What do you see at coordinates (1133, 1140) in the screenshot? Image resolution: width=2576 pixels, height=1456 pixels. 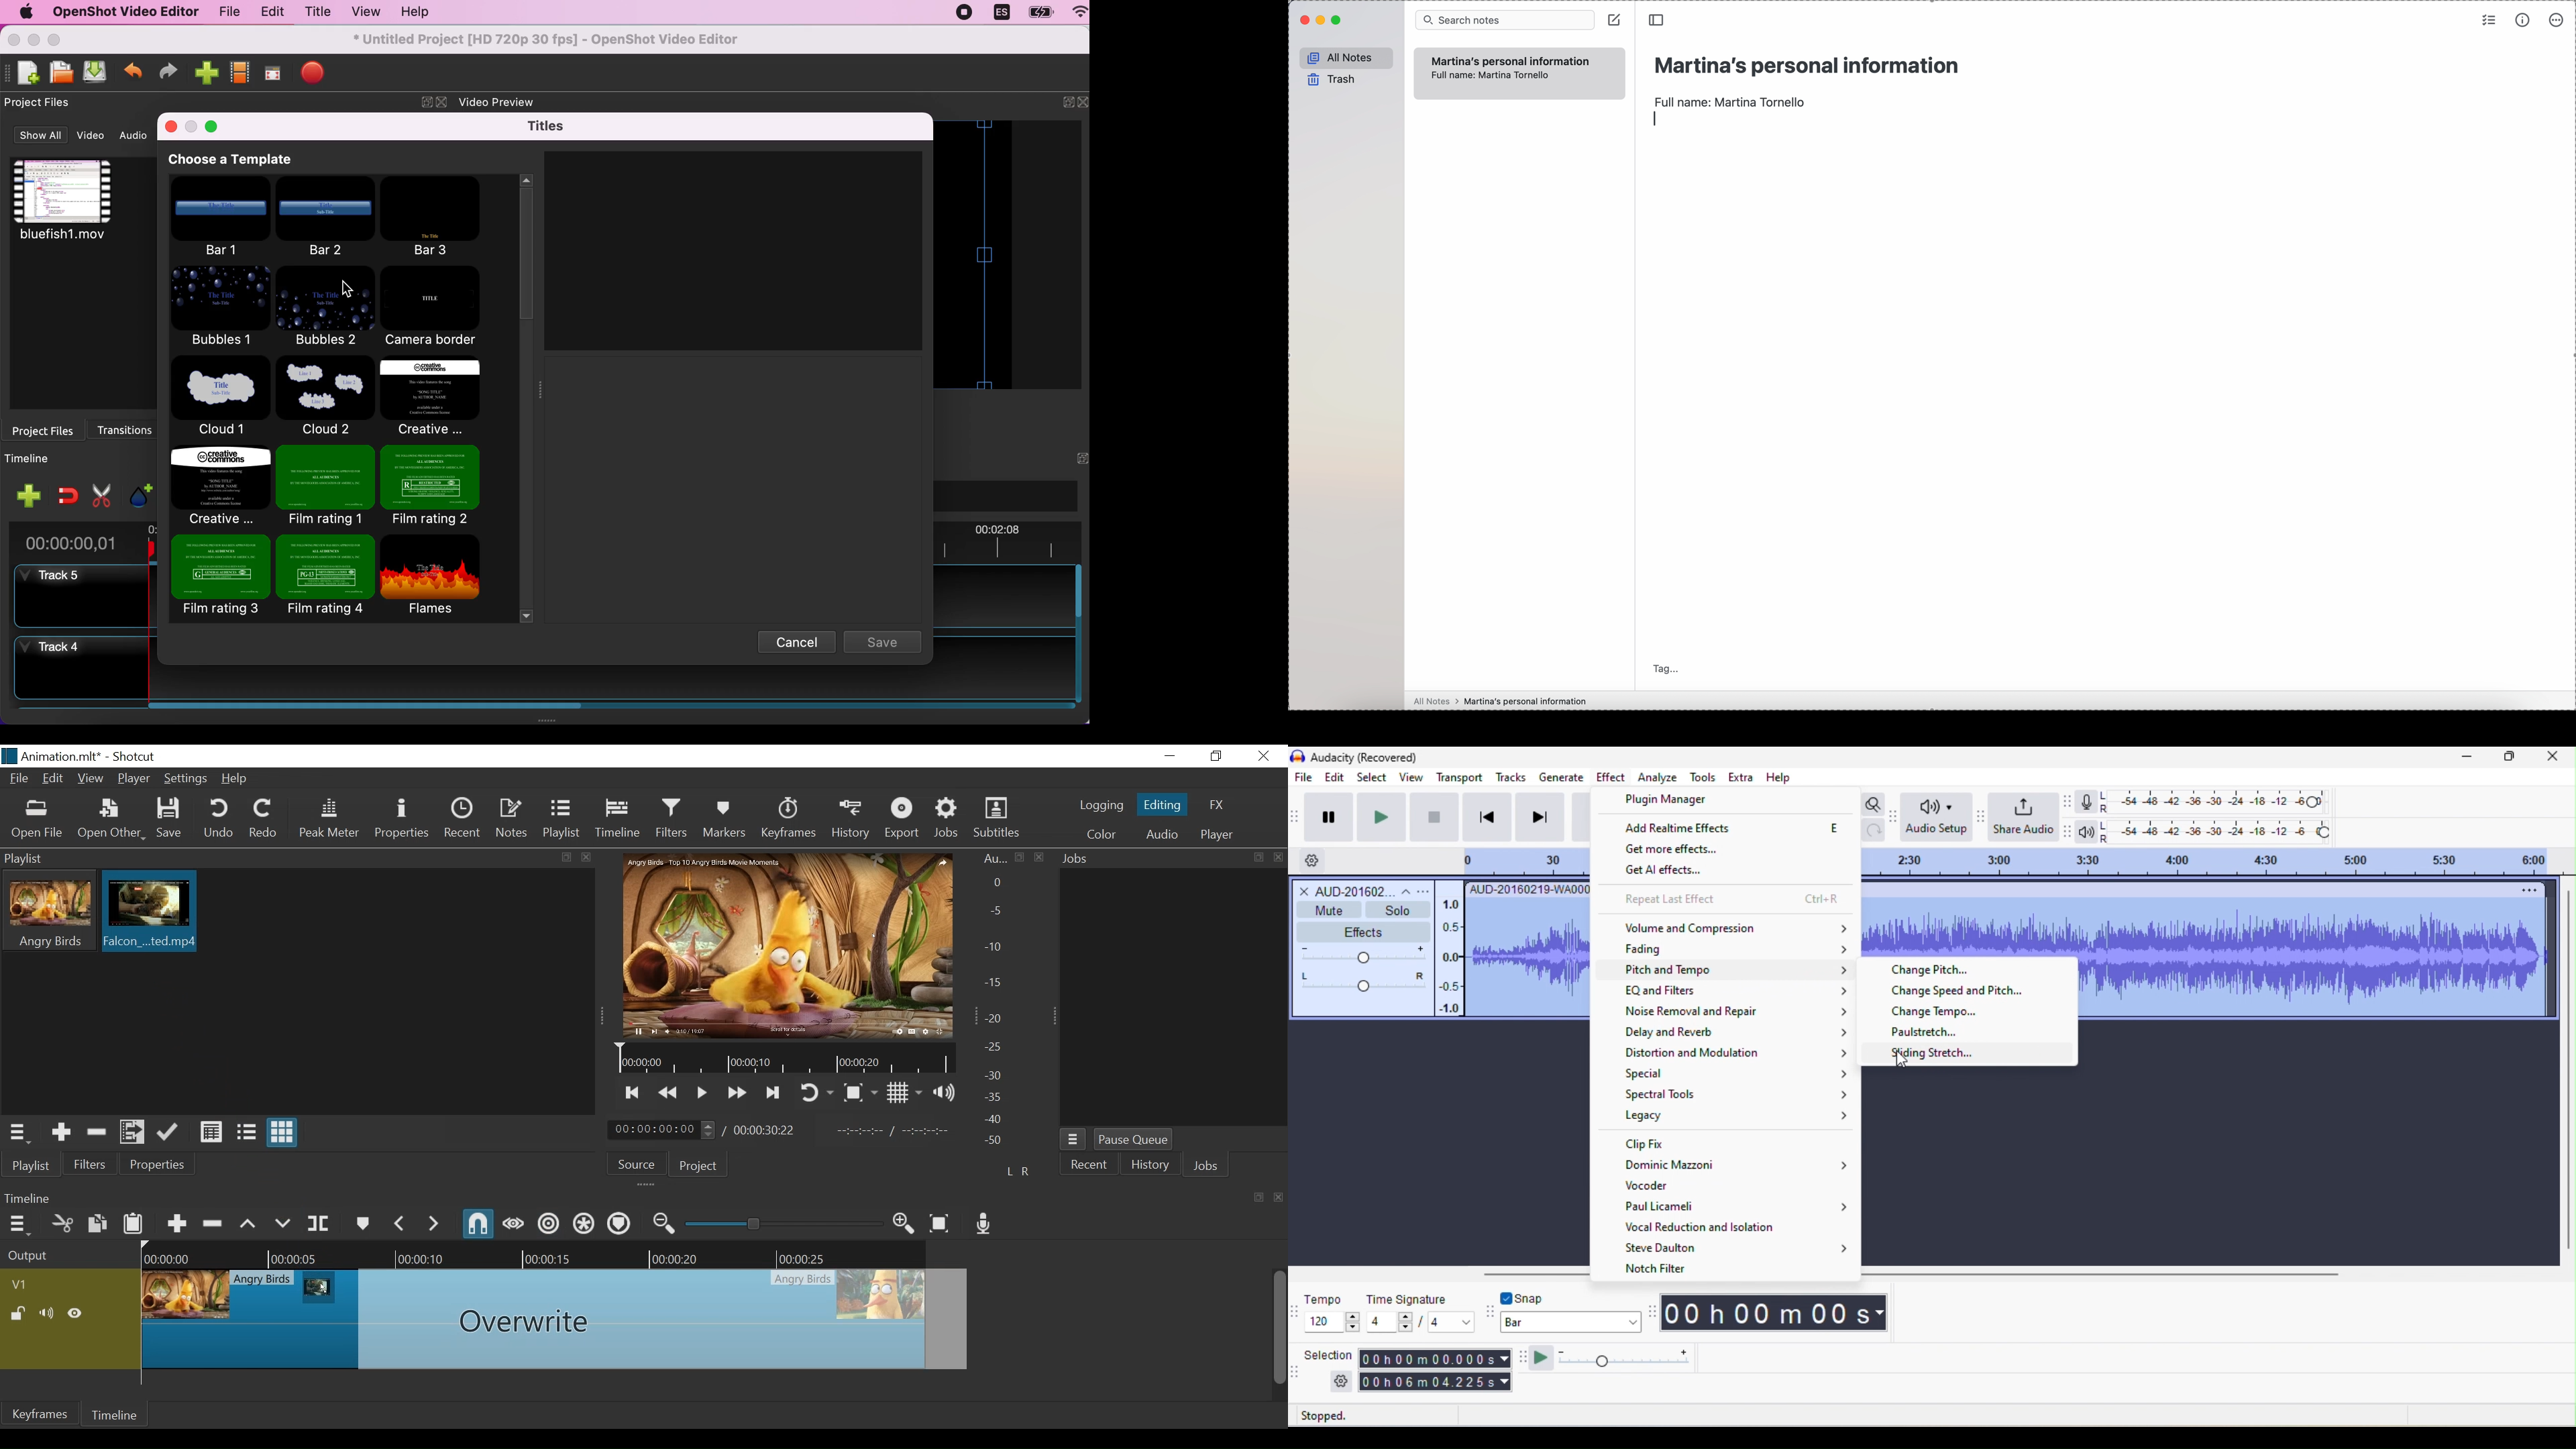 I see `Pause Queue` at bounding box center [1133, 1140].